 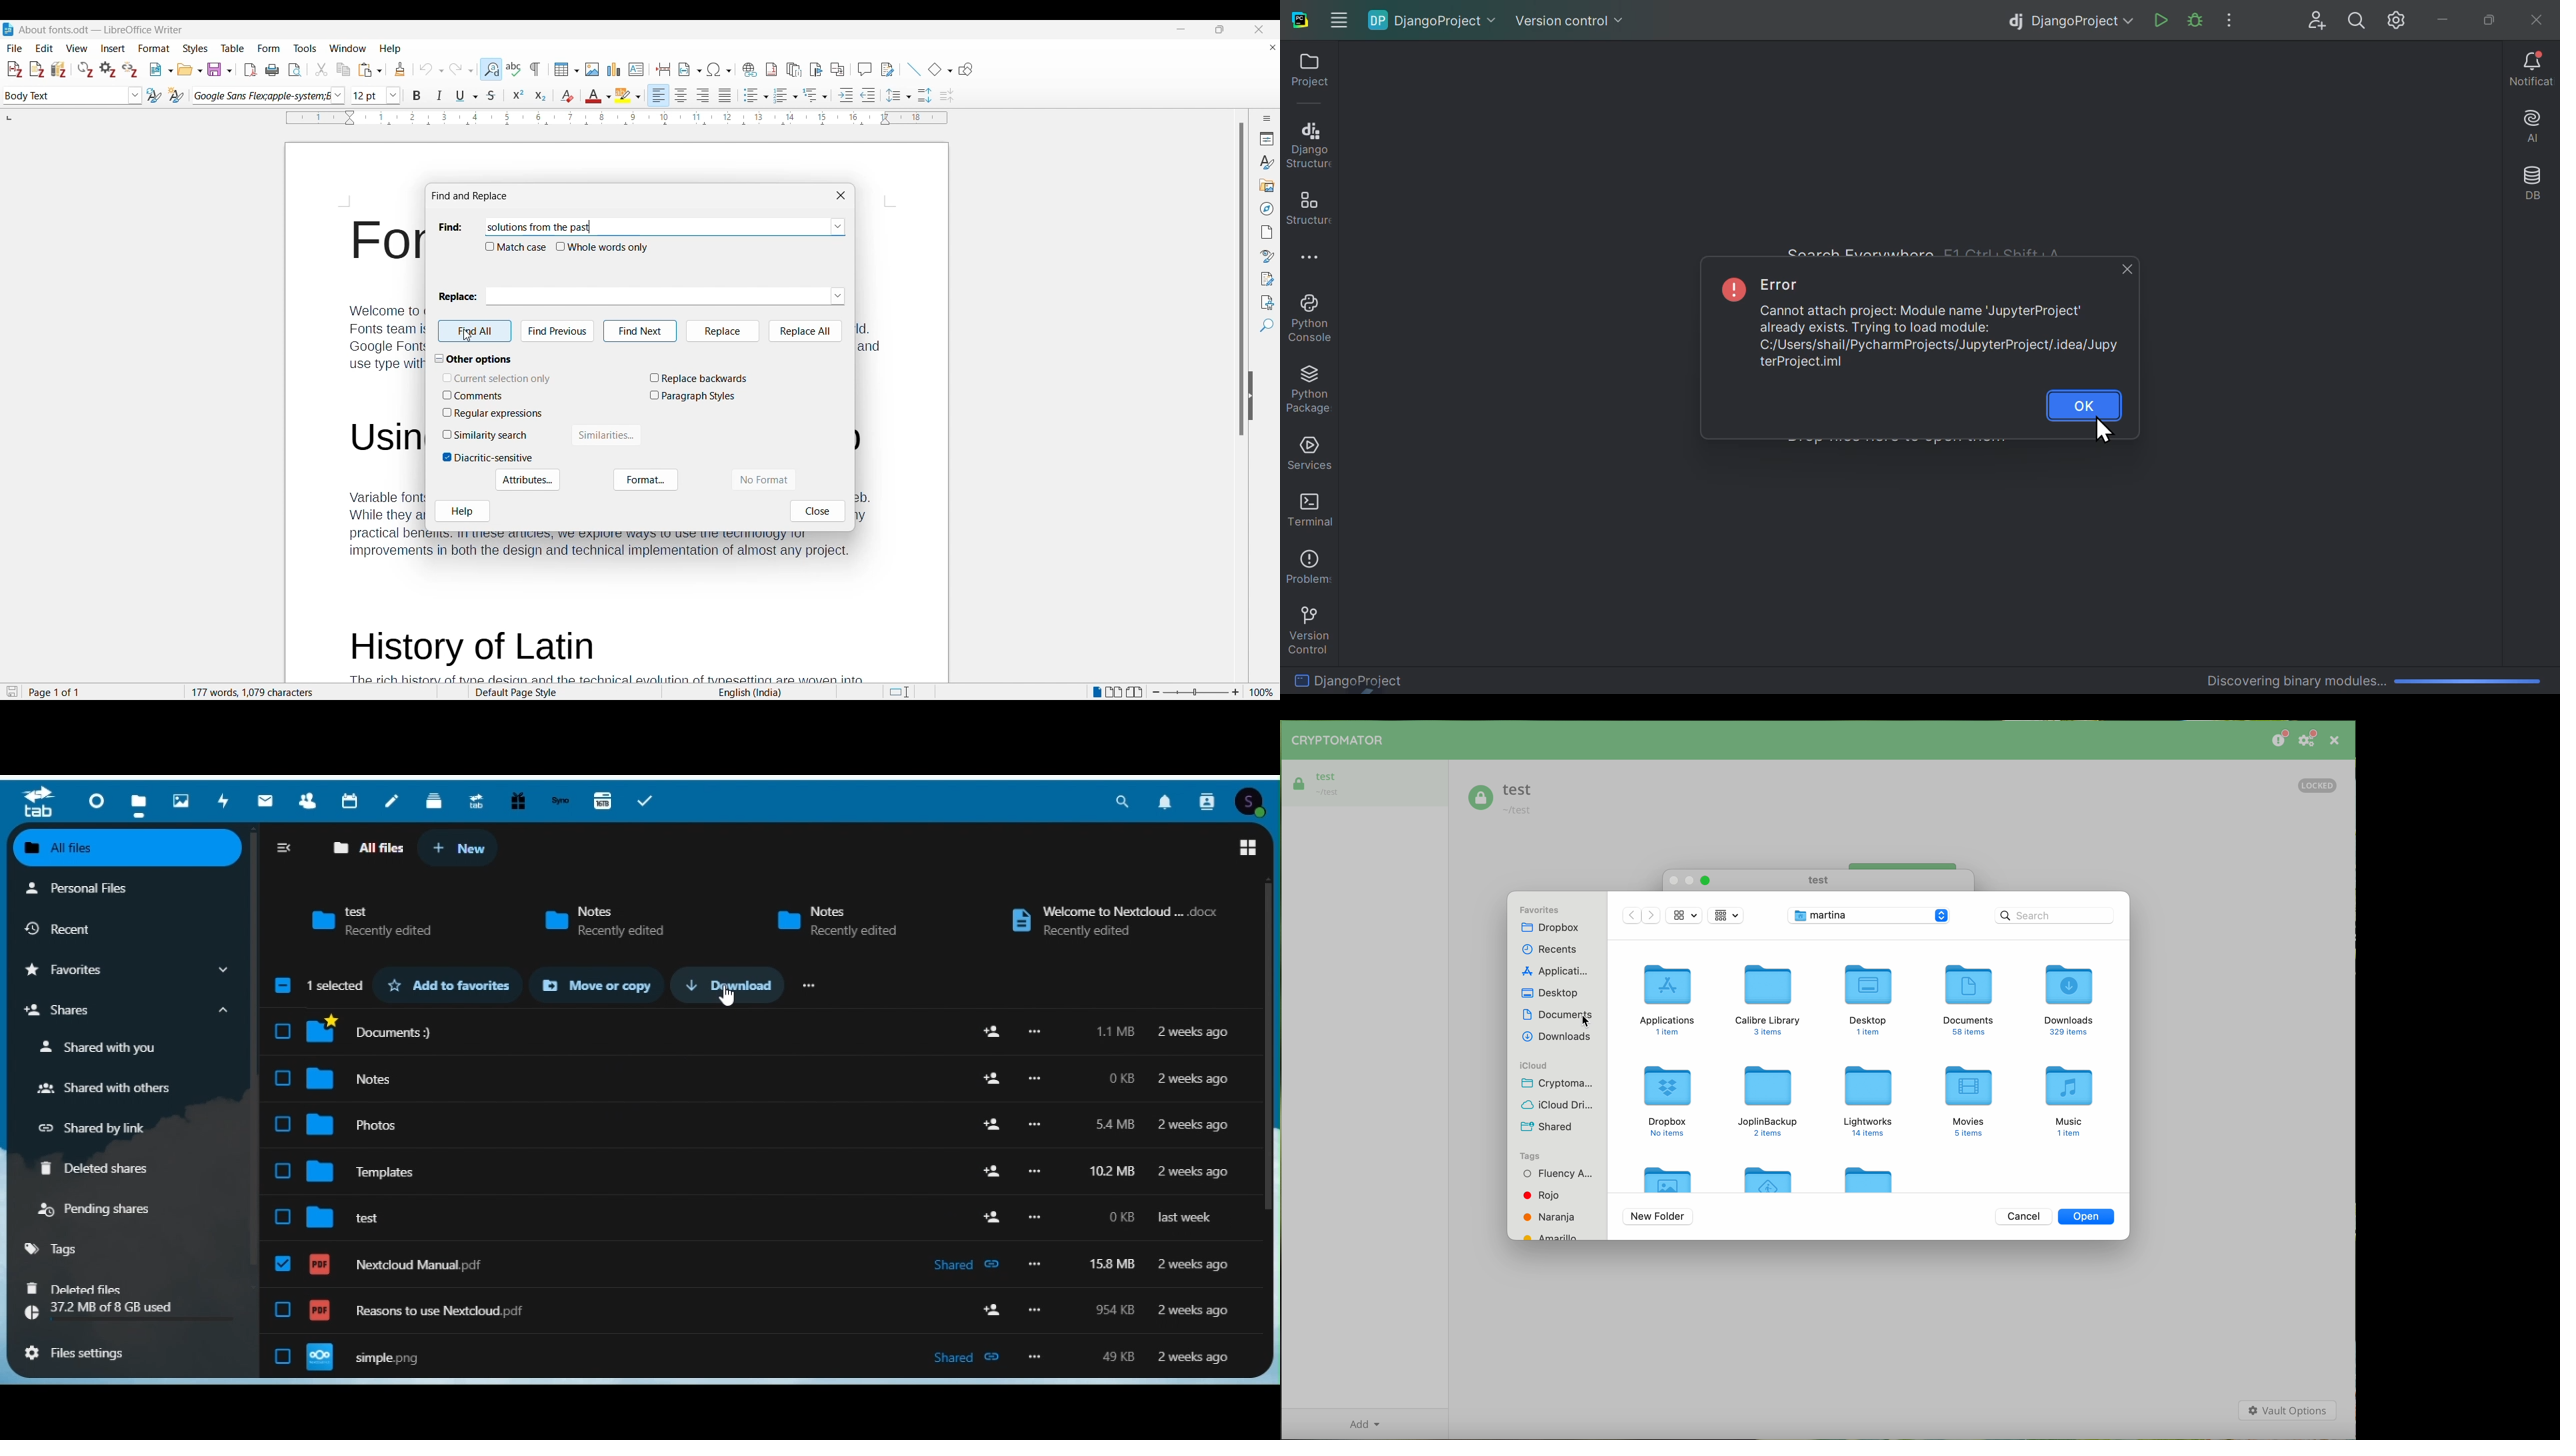 What do you see at coordinates (1195, 693) in the screenshot?
I see `Zoom in/out slider` at bounding box center [1195, 693].